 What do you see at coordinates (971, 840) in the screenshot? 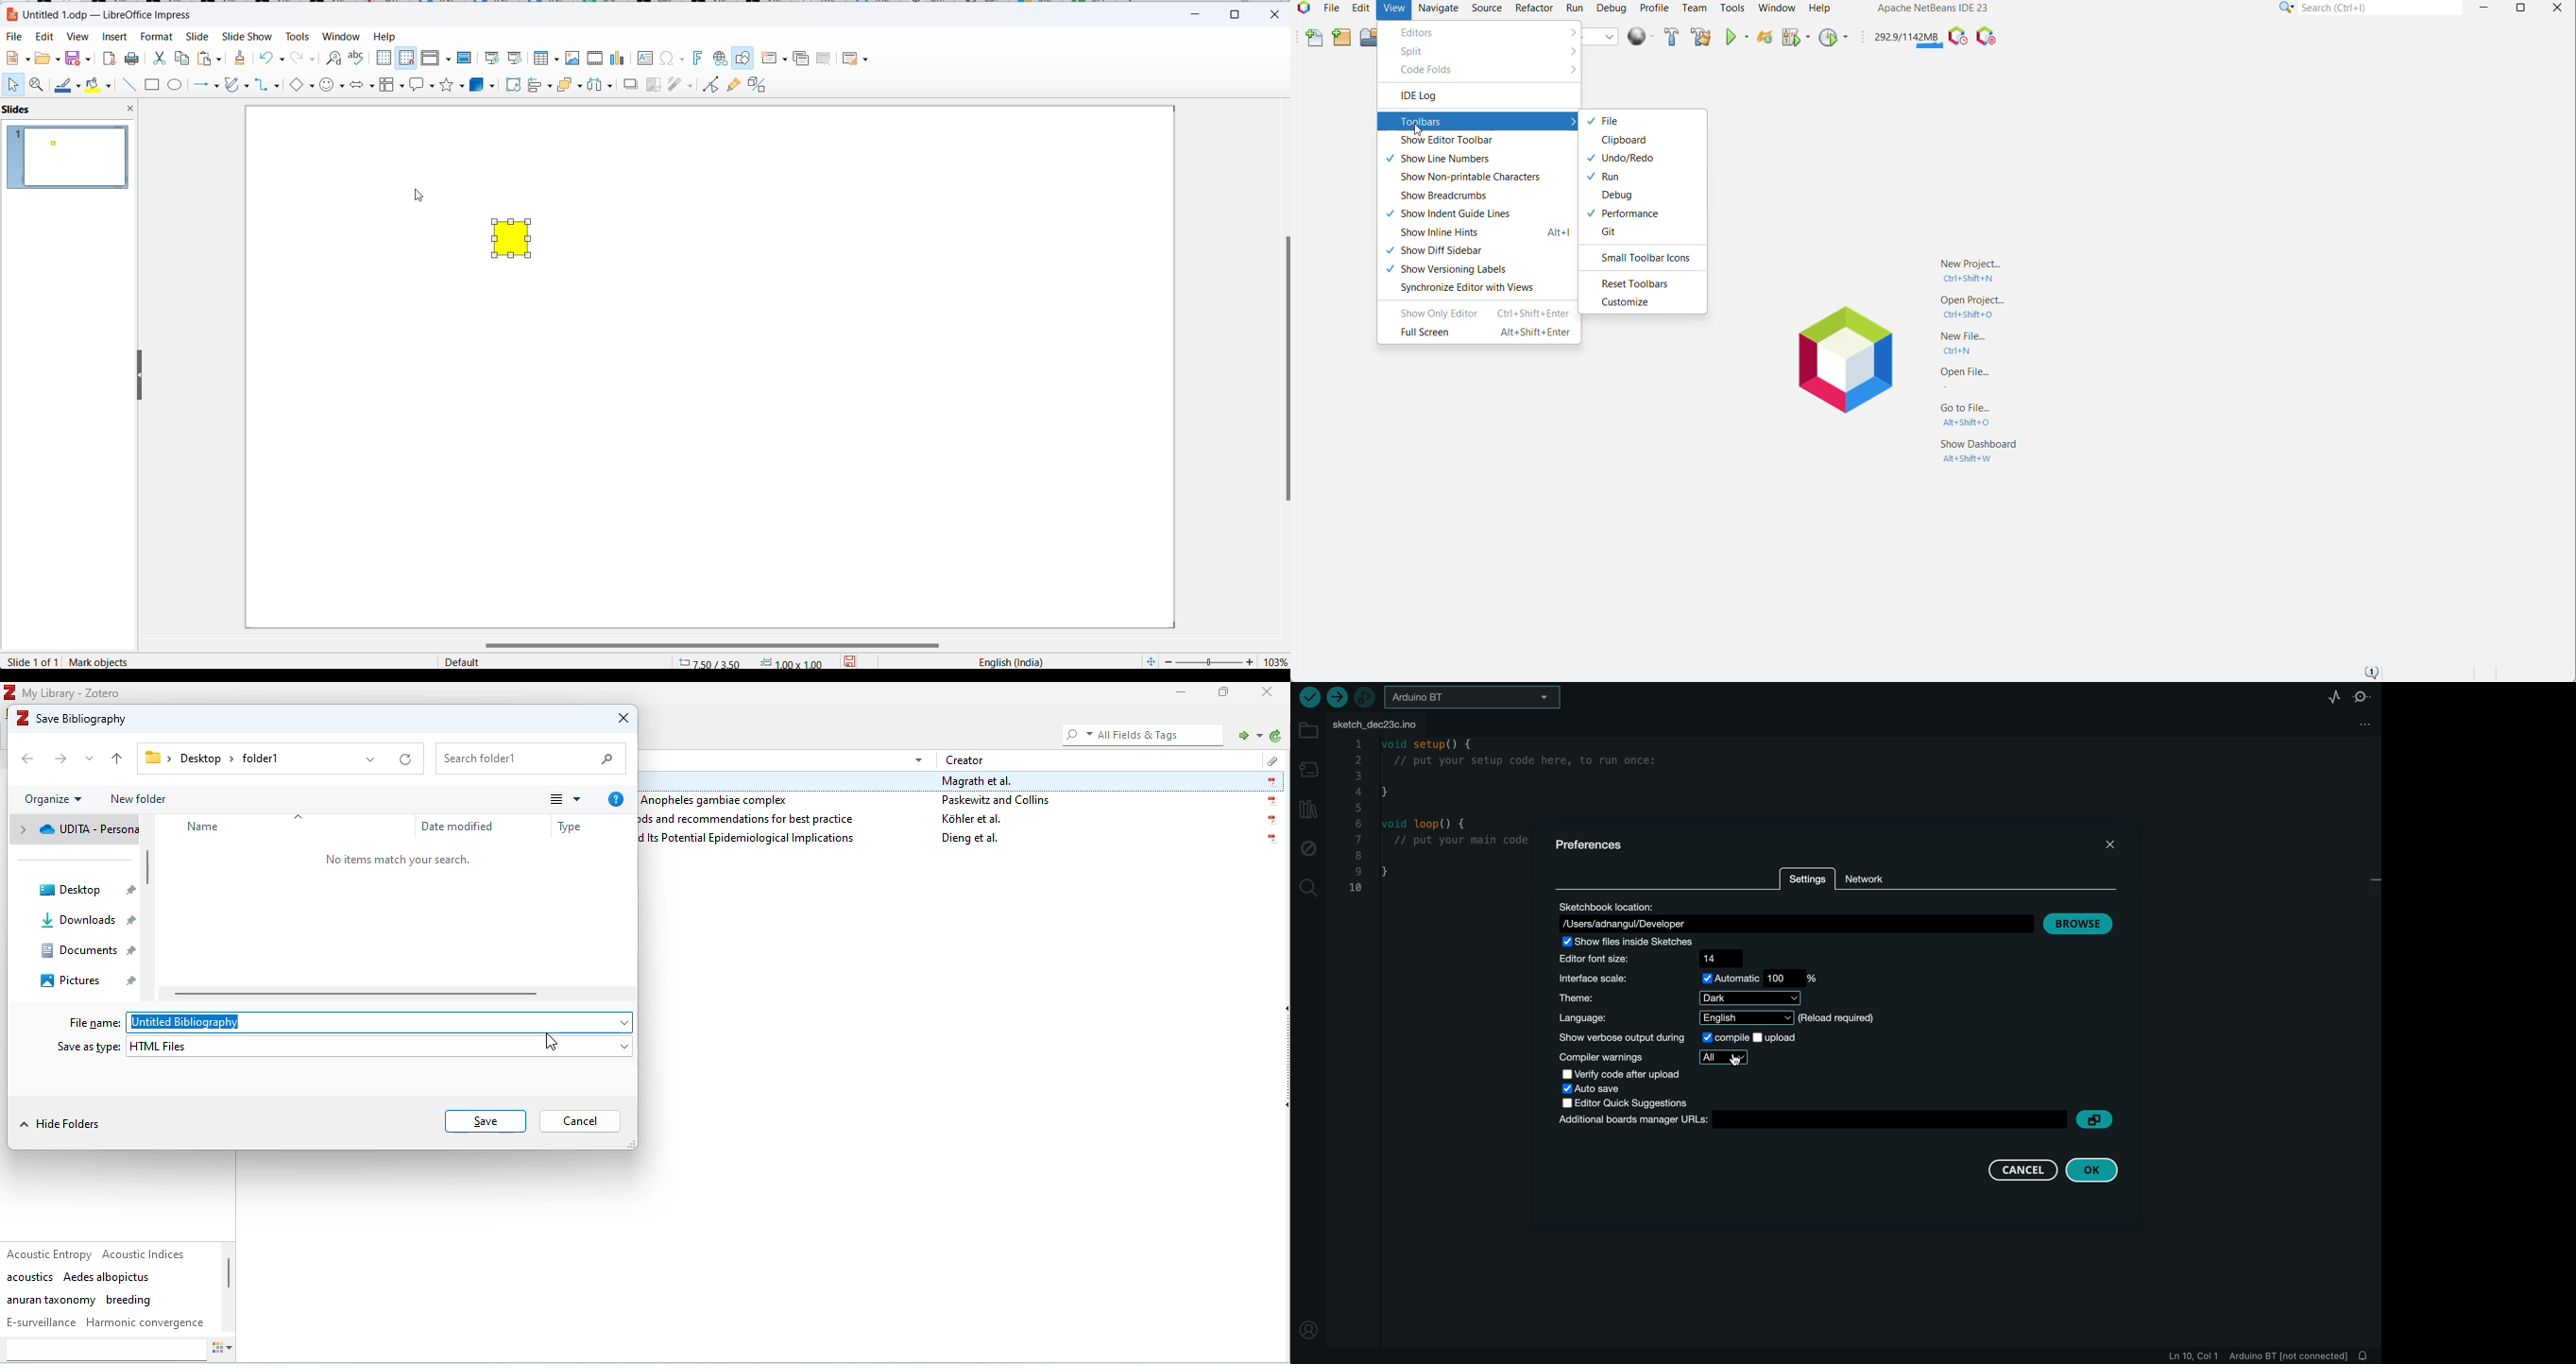
I see `dieng et al.` at bounding box center [971, 840].